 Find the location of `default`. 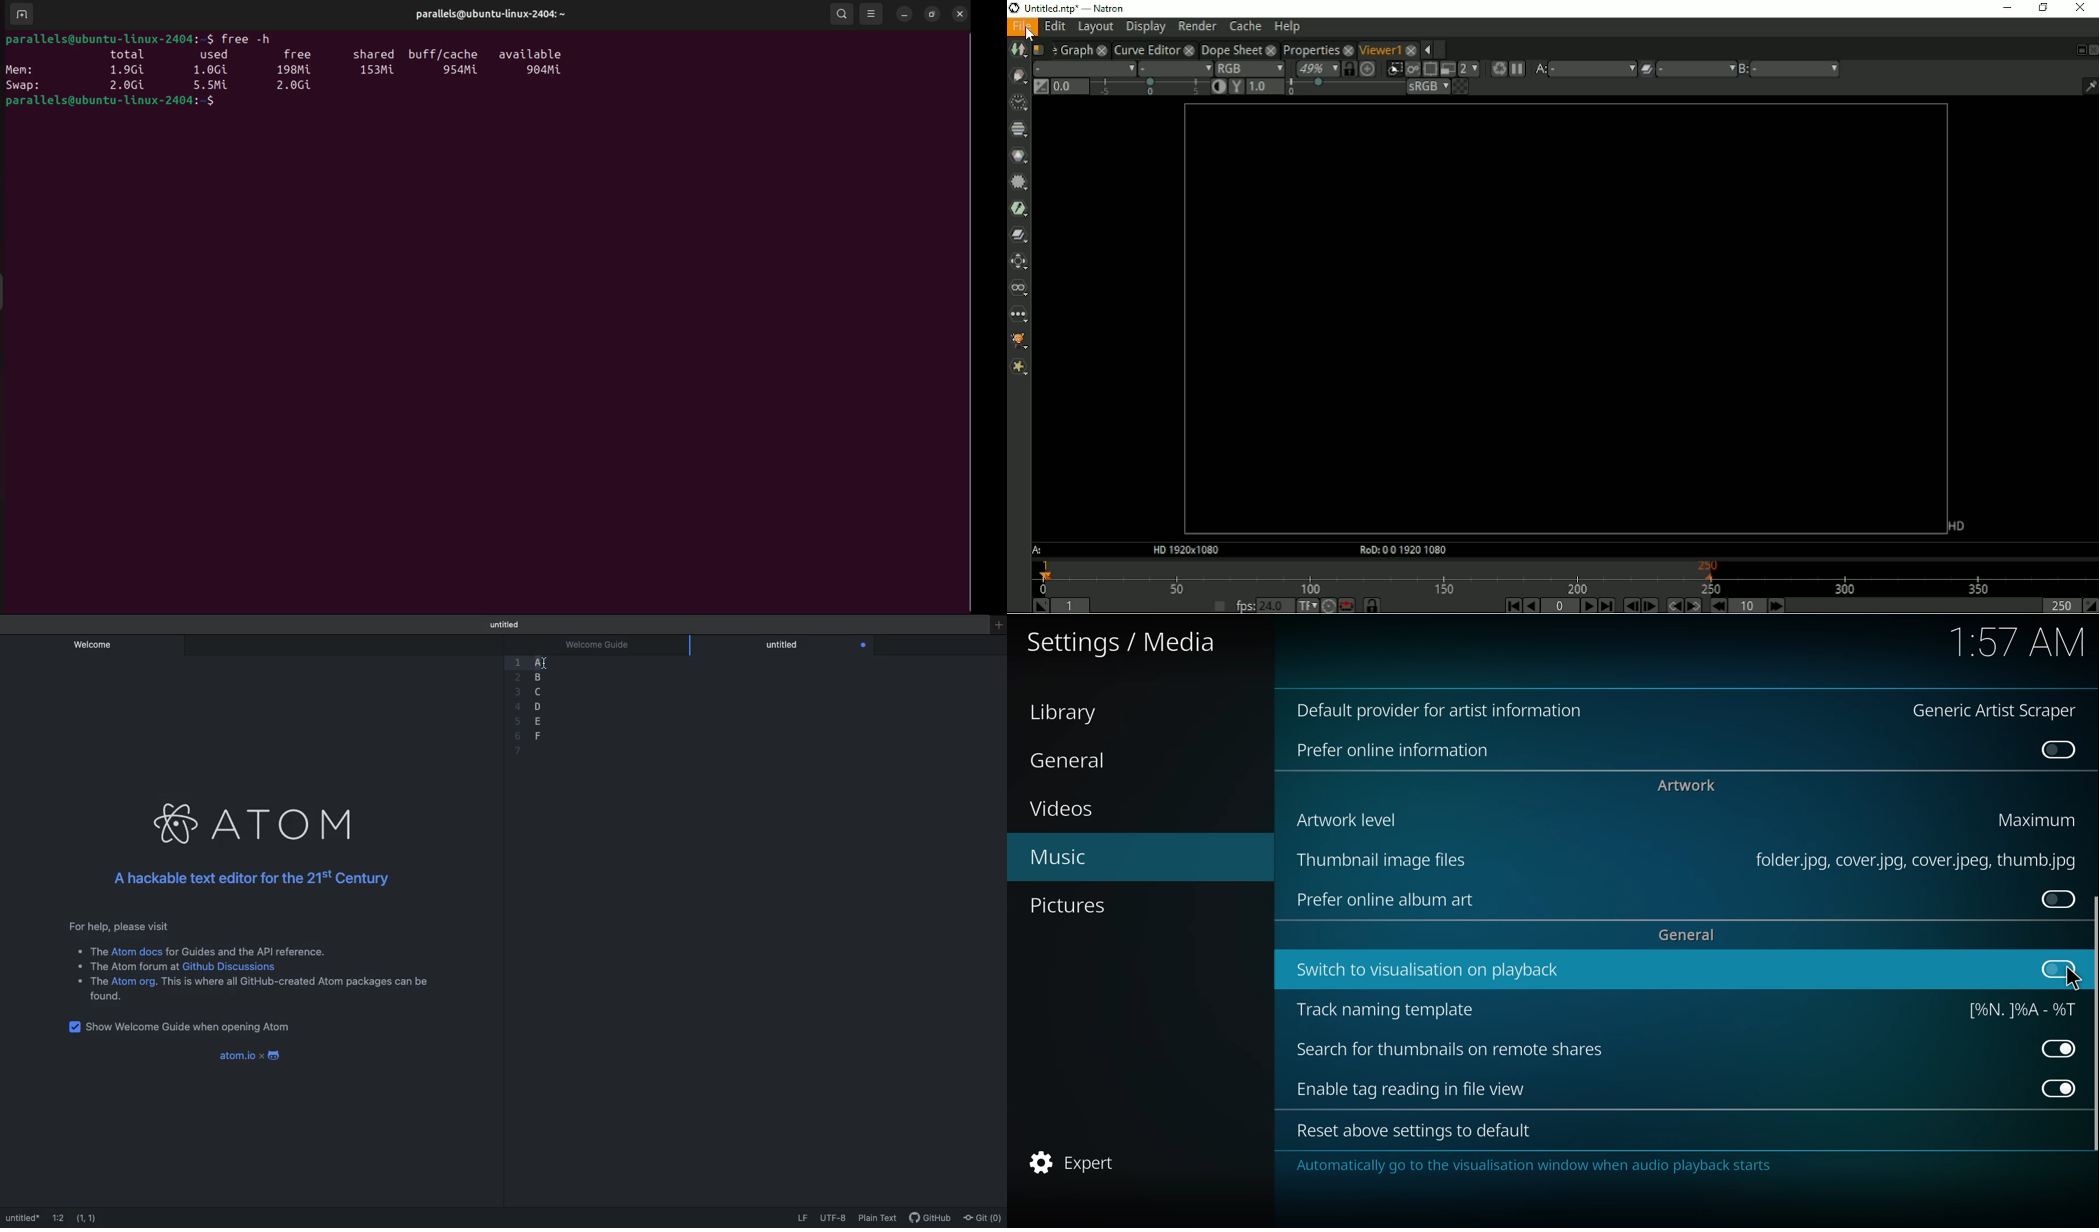

default is located at coordinates (1447, 711).